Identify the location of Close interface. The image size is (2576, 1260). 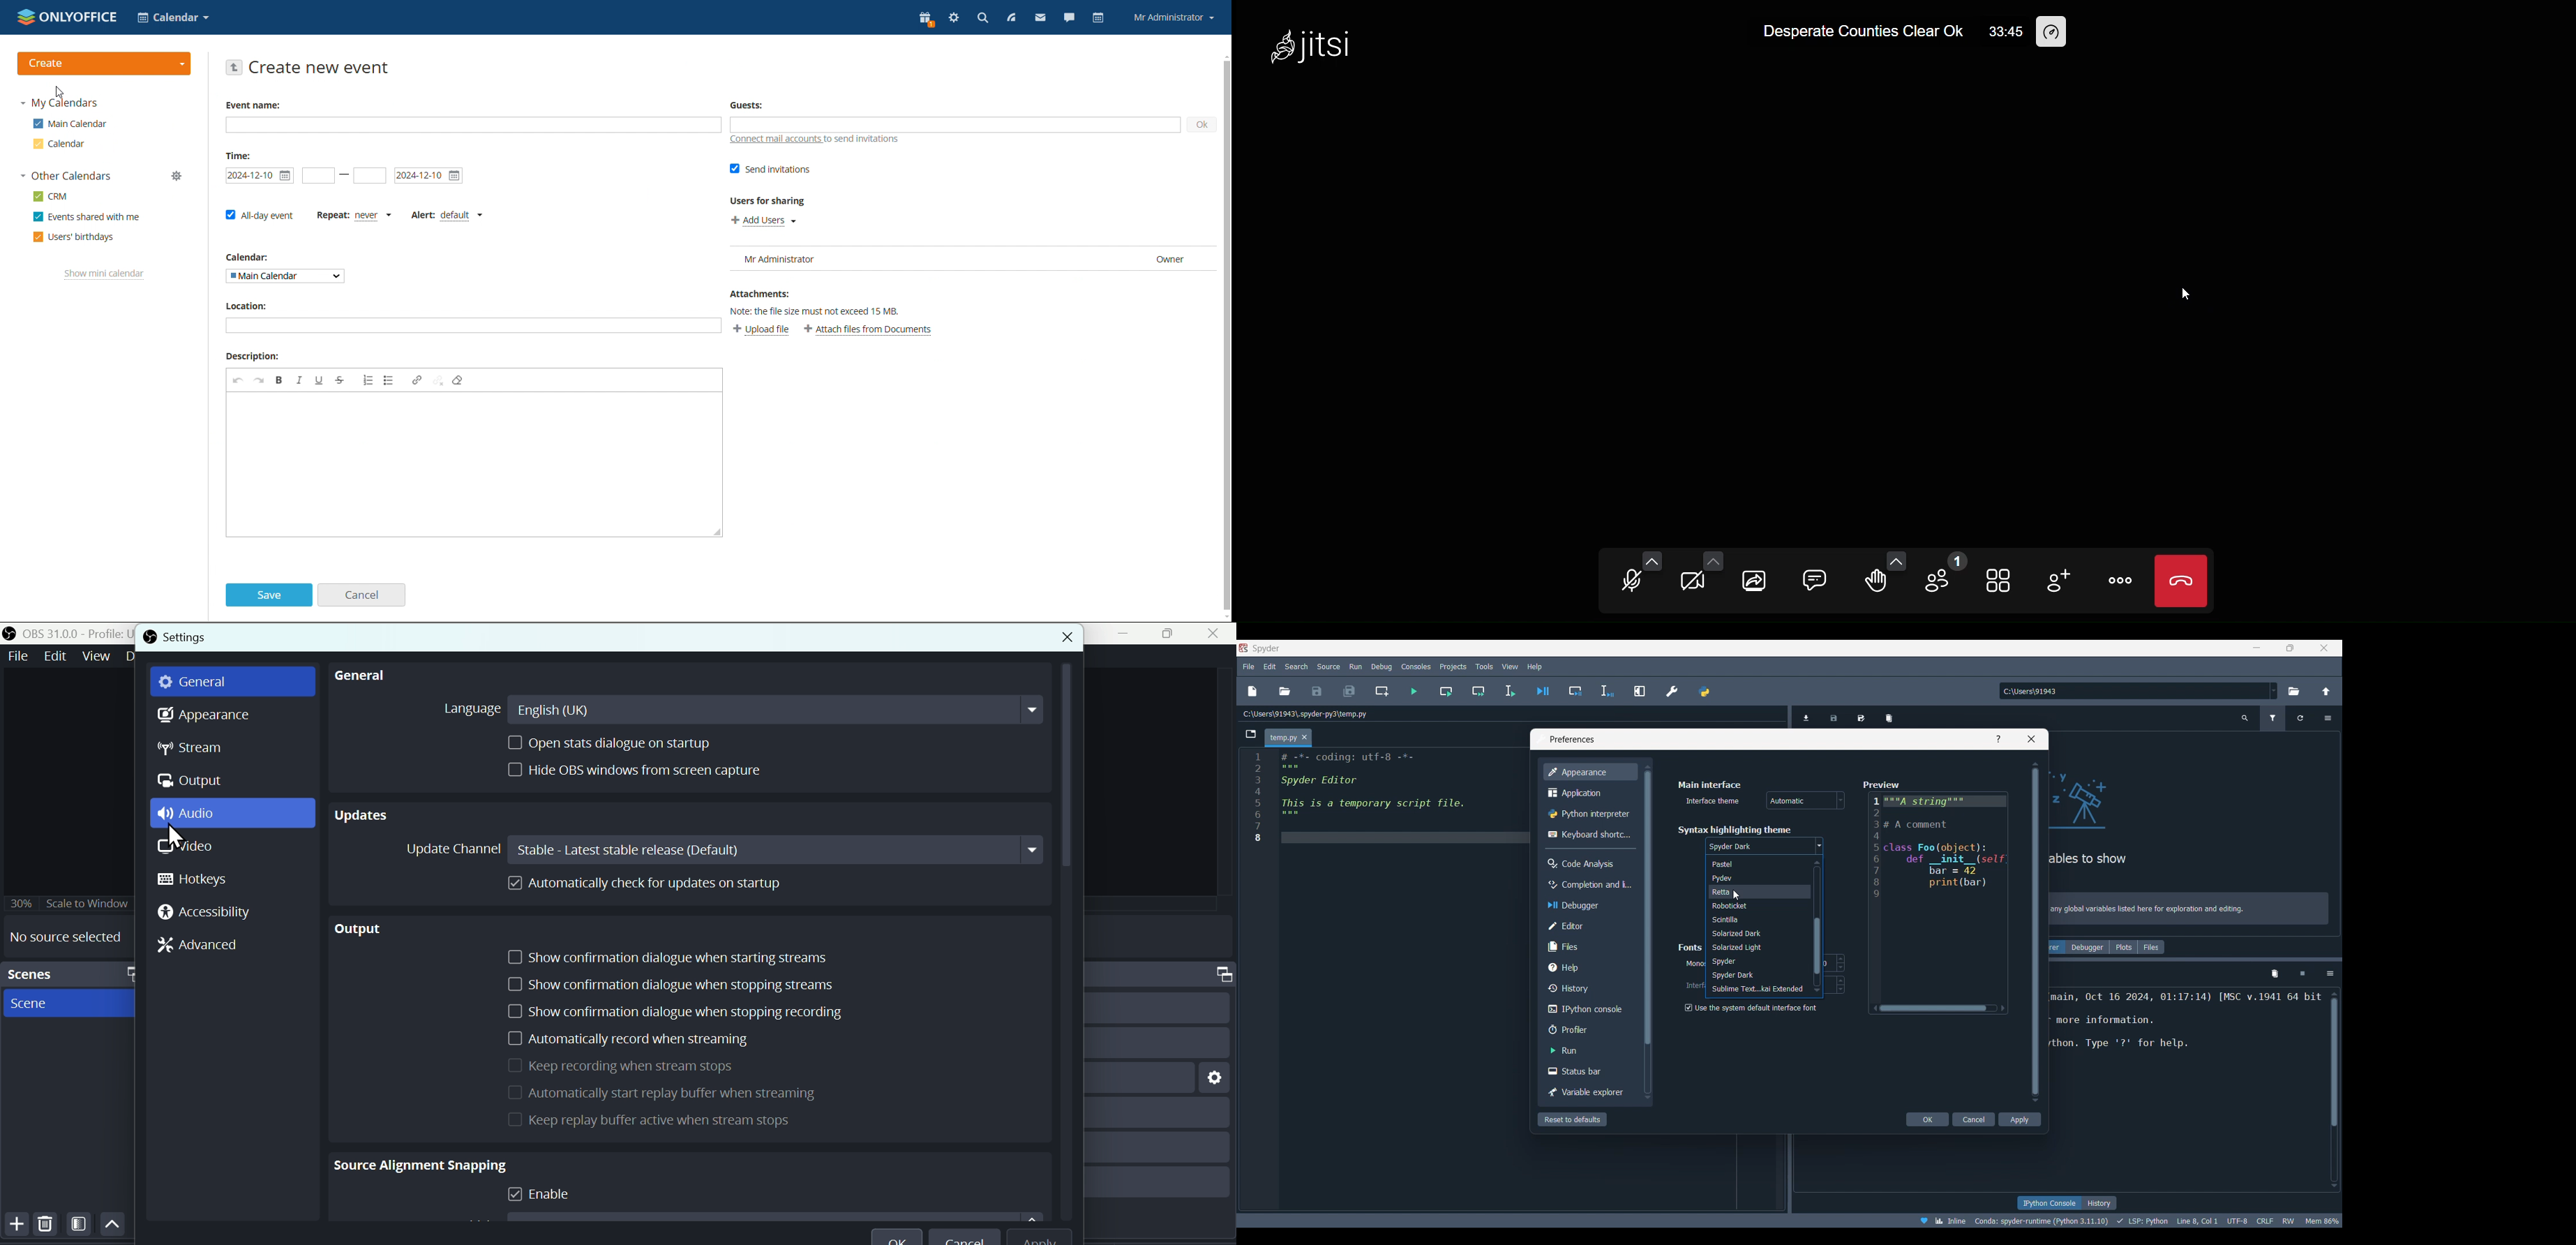
(2324, 648).